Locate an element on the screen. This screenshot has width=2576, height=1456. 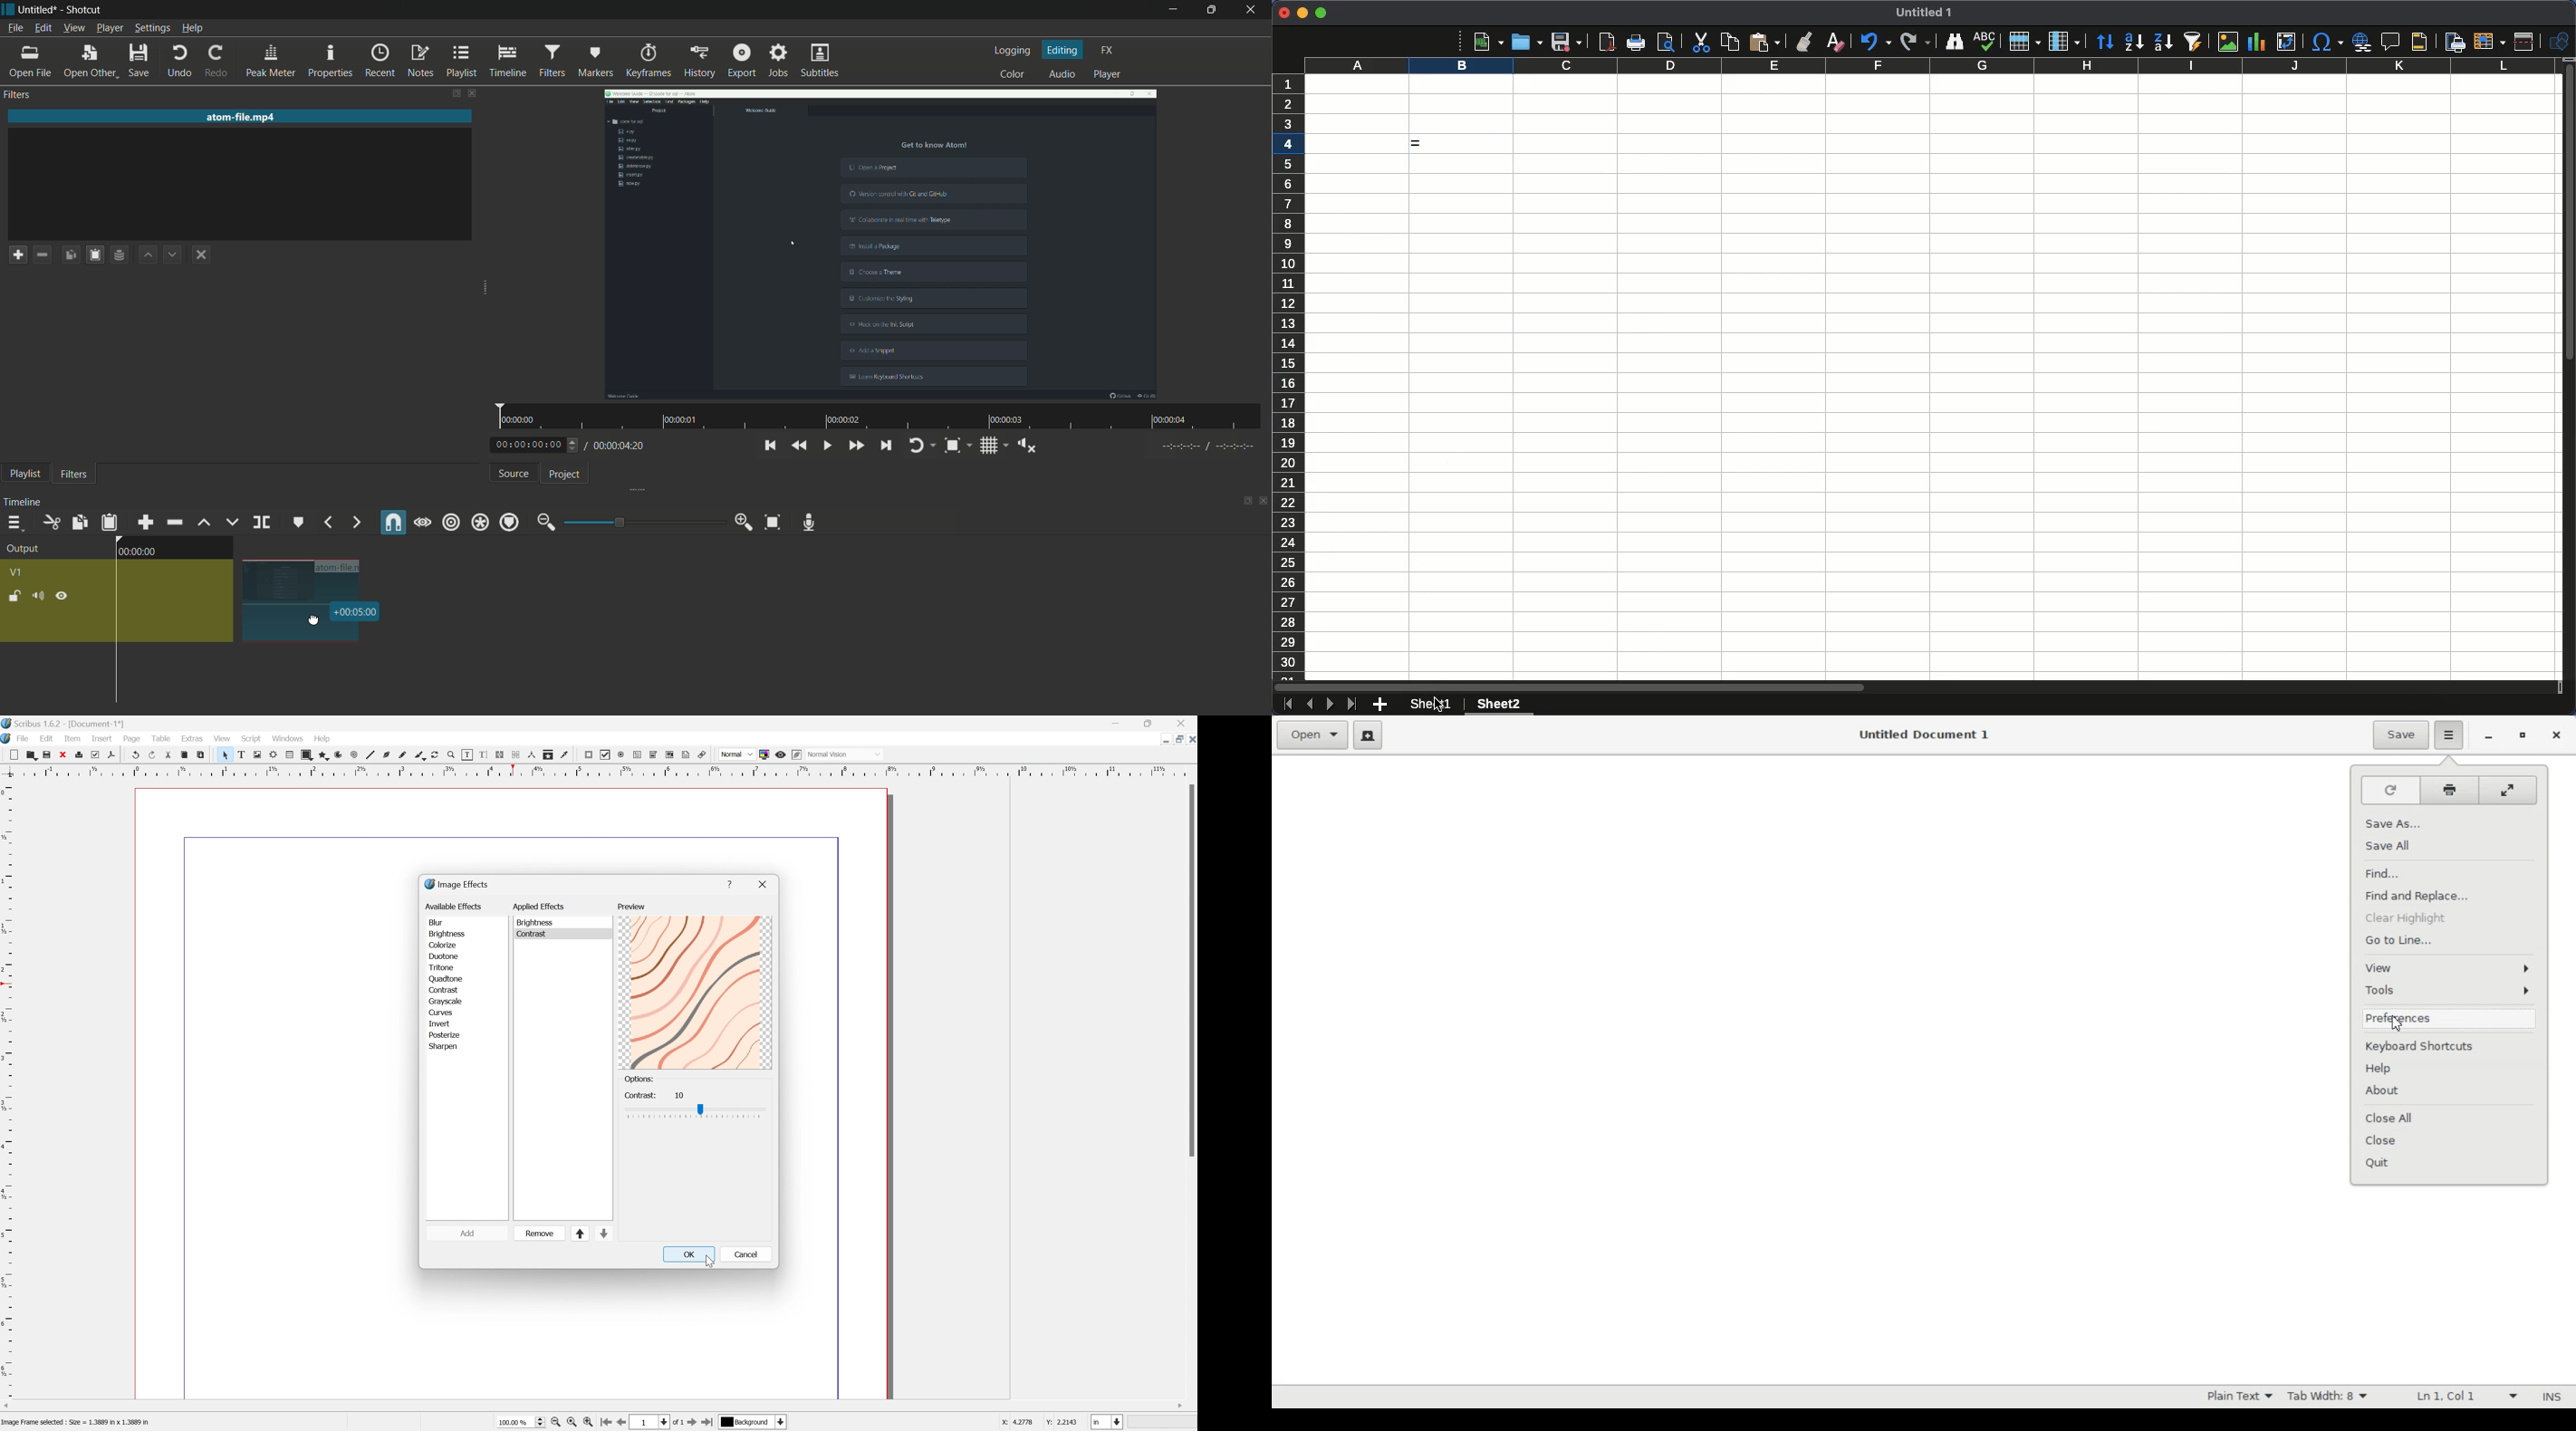
copy is located at coordinates (79, 522).